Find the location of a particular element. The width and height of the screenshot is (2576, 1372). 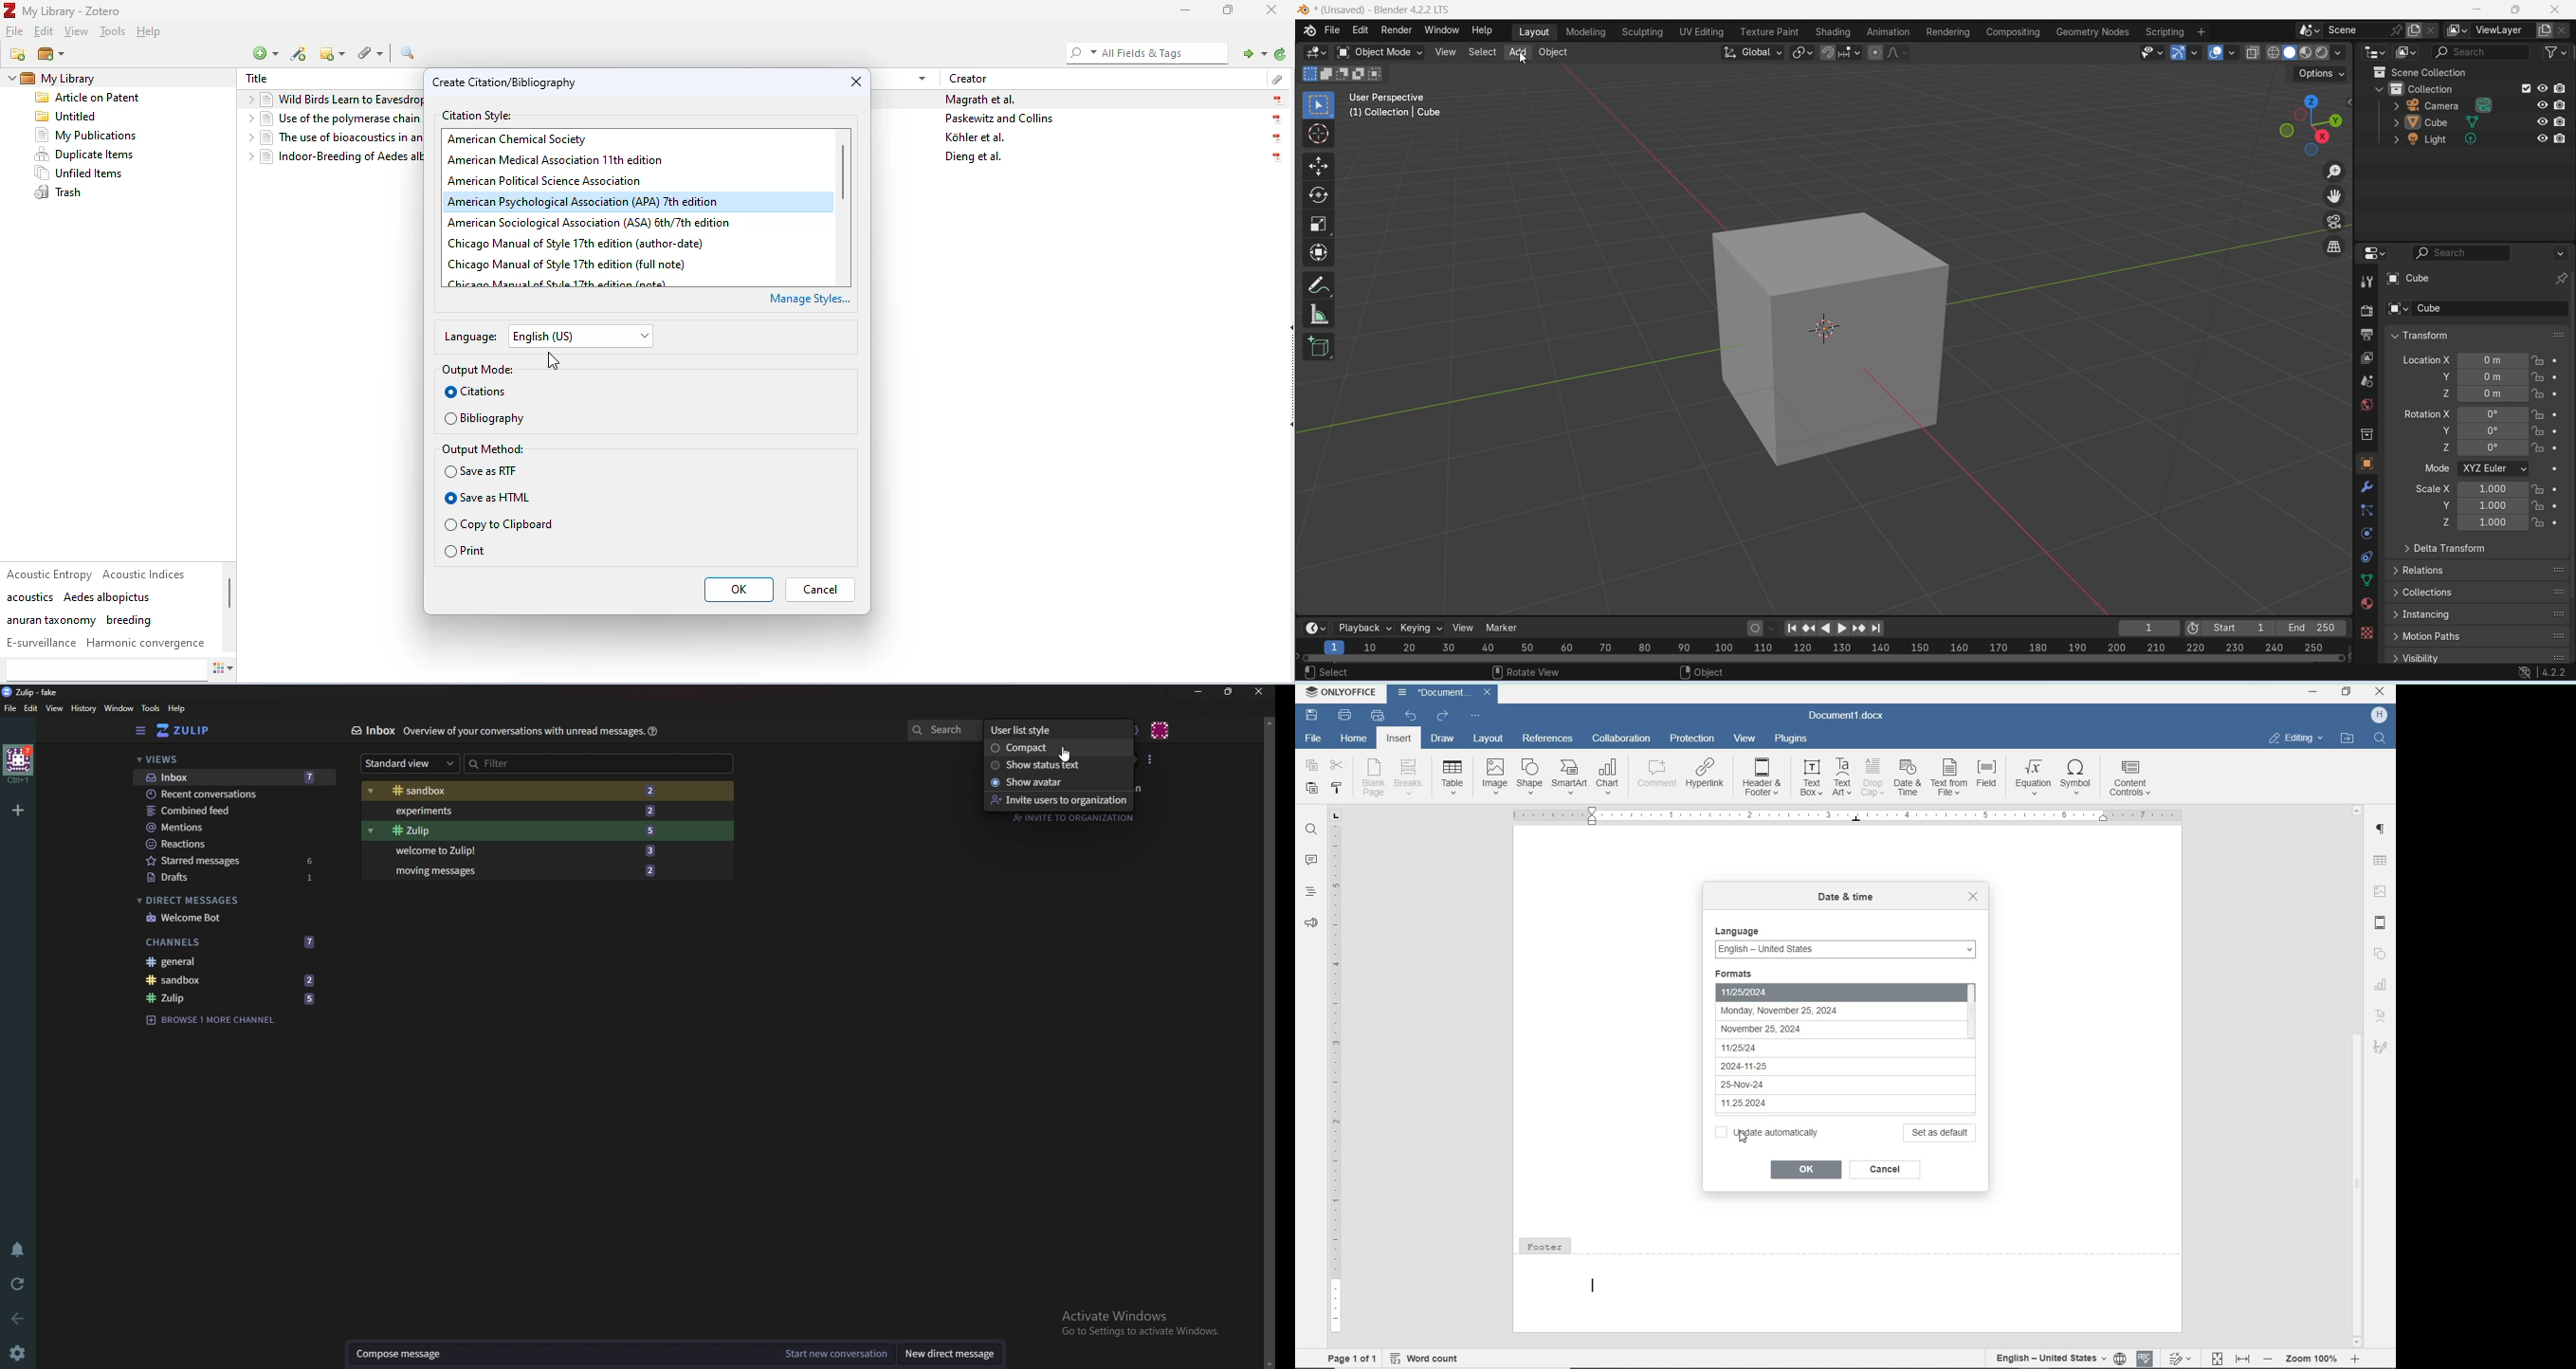

headings is located at coordinates (1310, 892).